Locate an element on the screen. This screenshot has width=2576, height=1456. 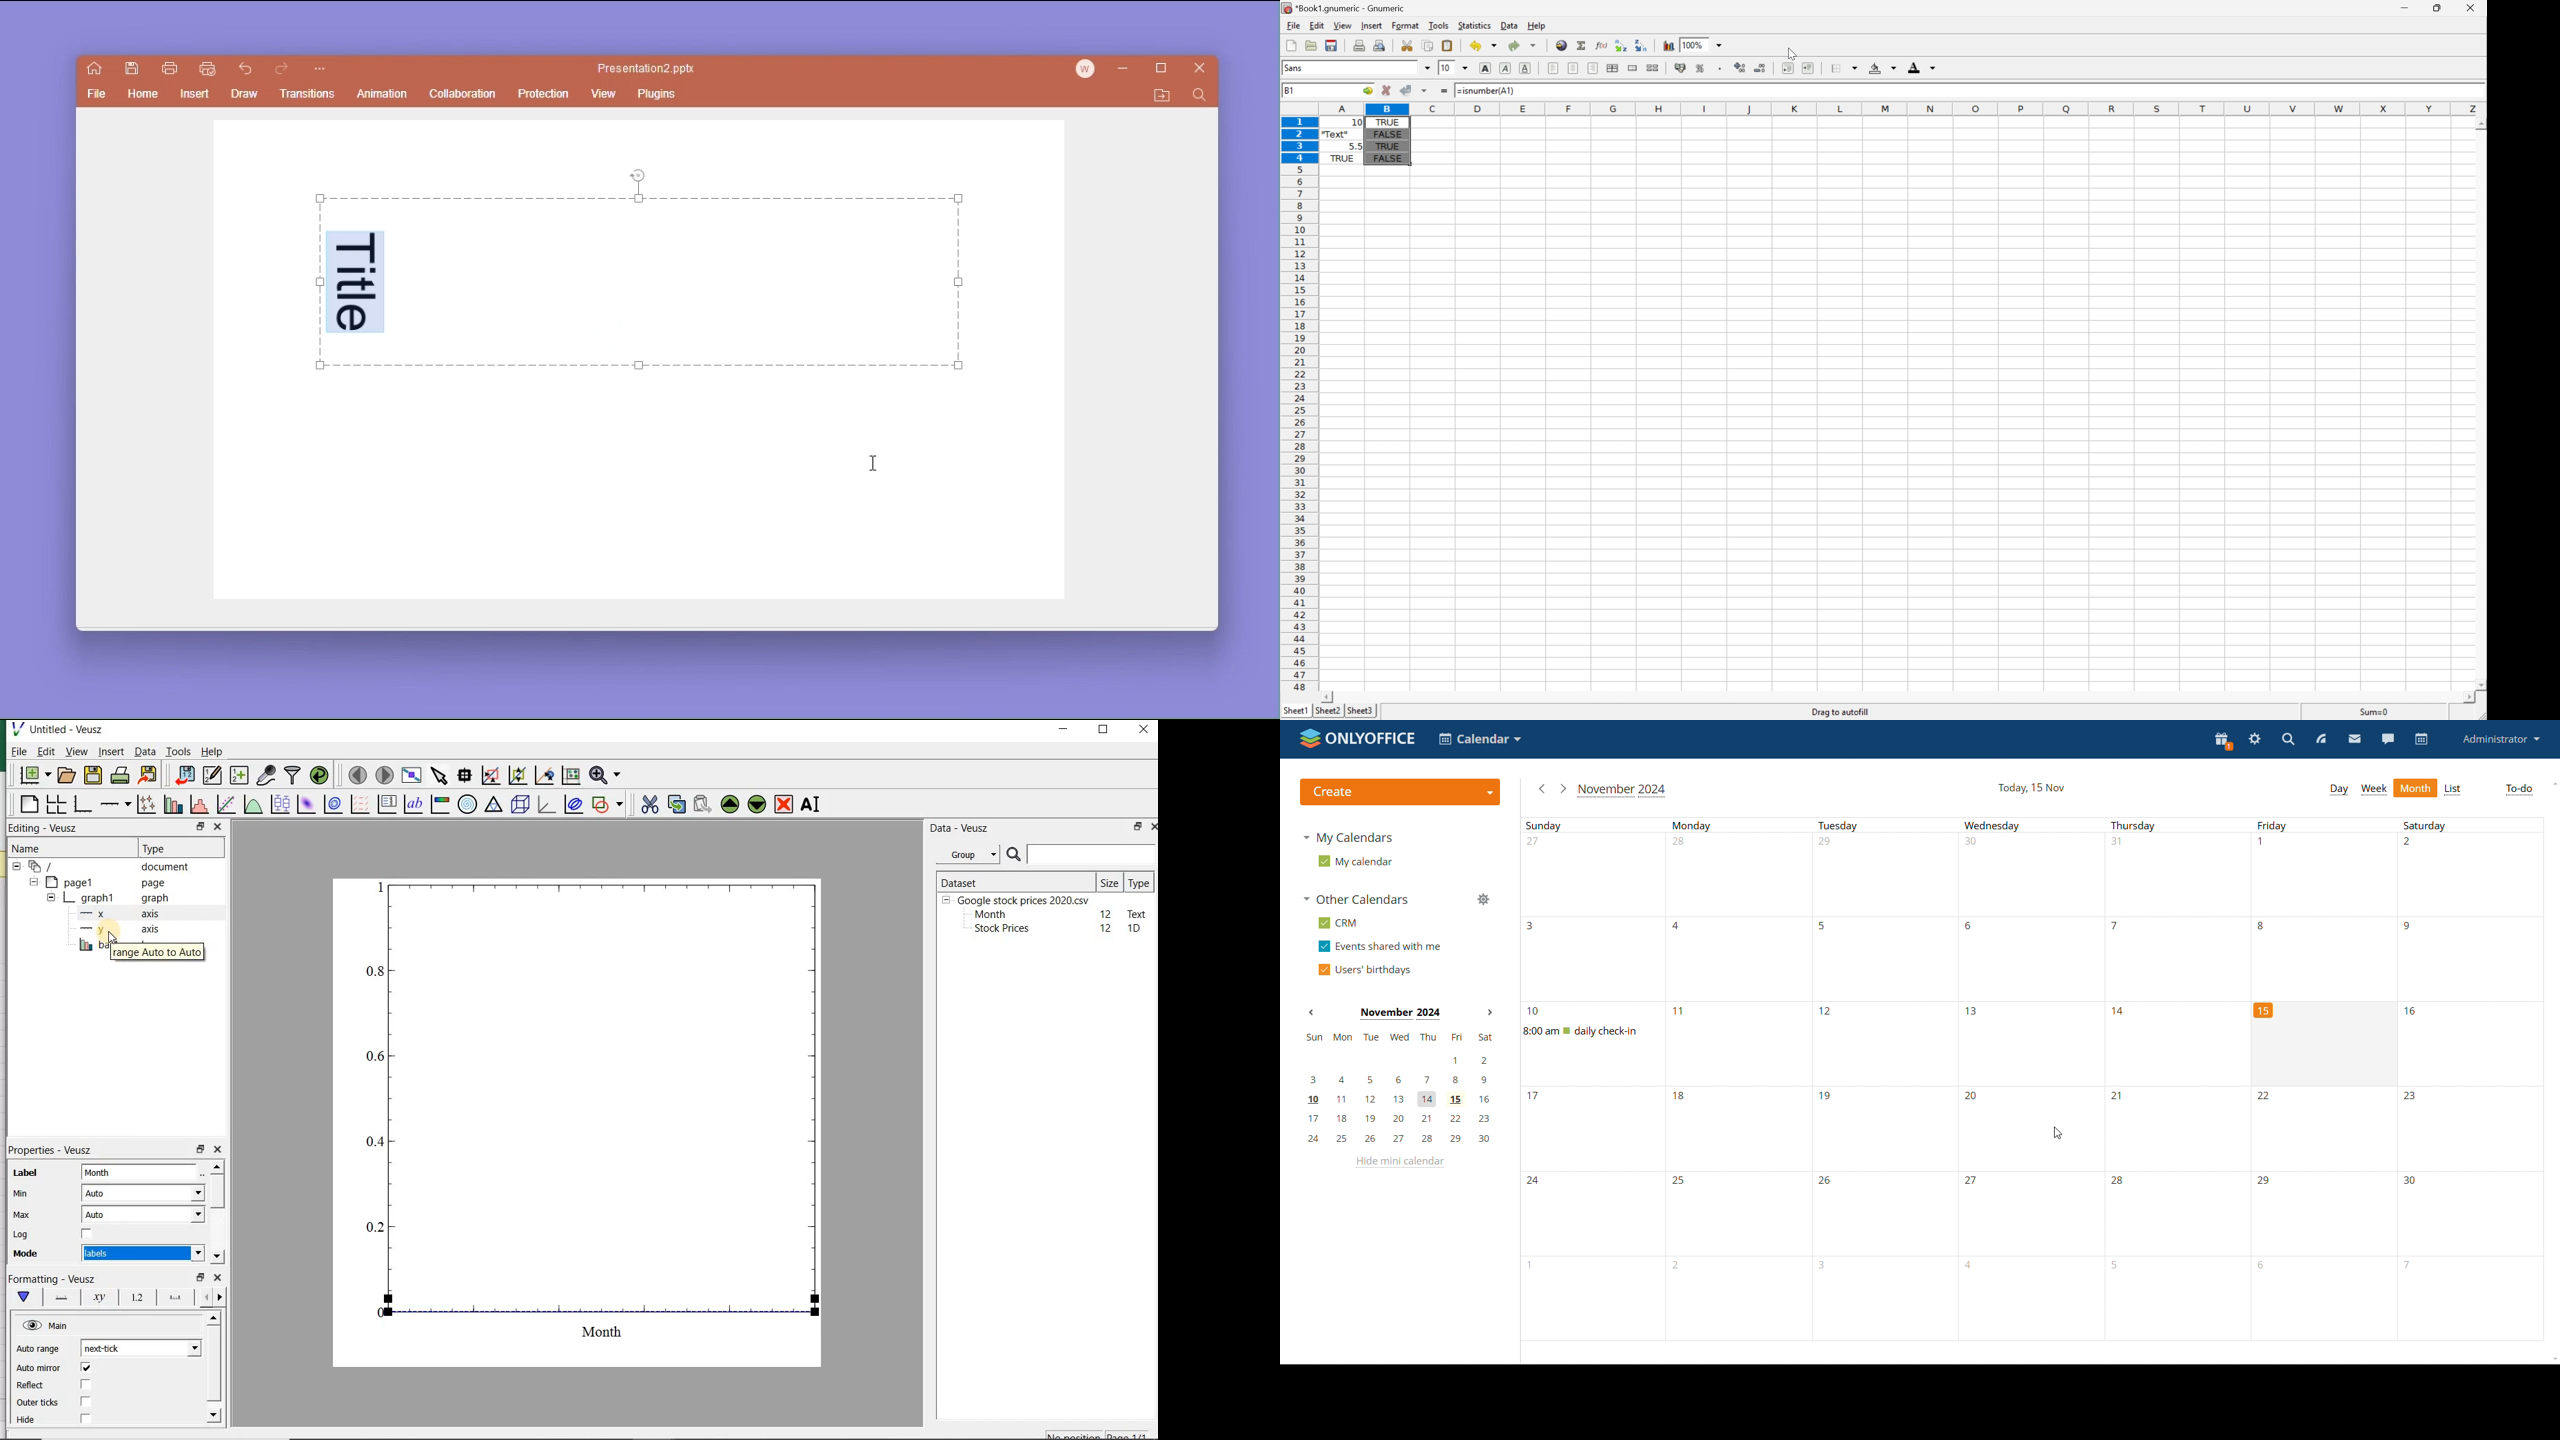
Bold is located at coordinates (1486, 68).